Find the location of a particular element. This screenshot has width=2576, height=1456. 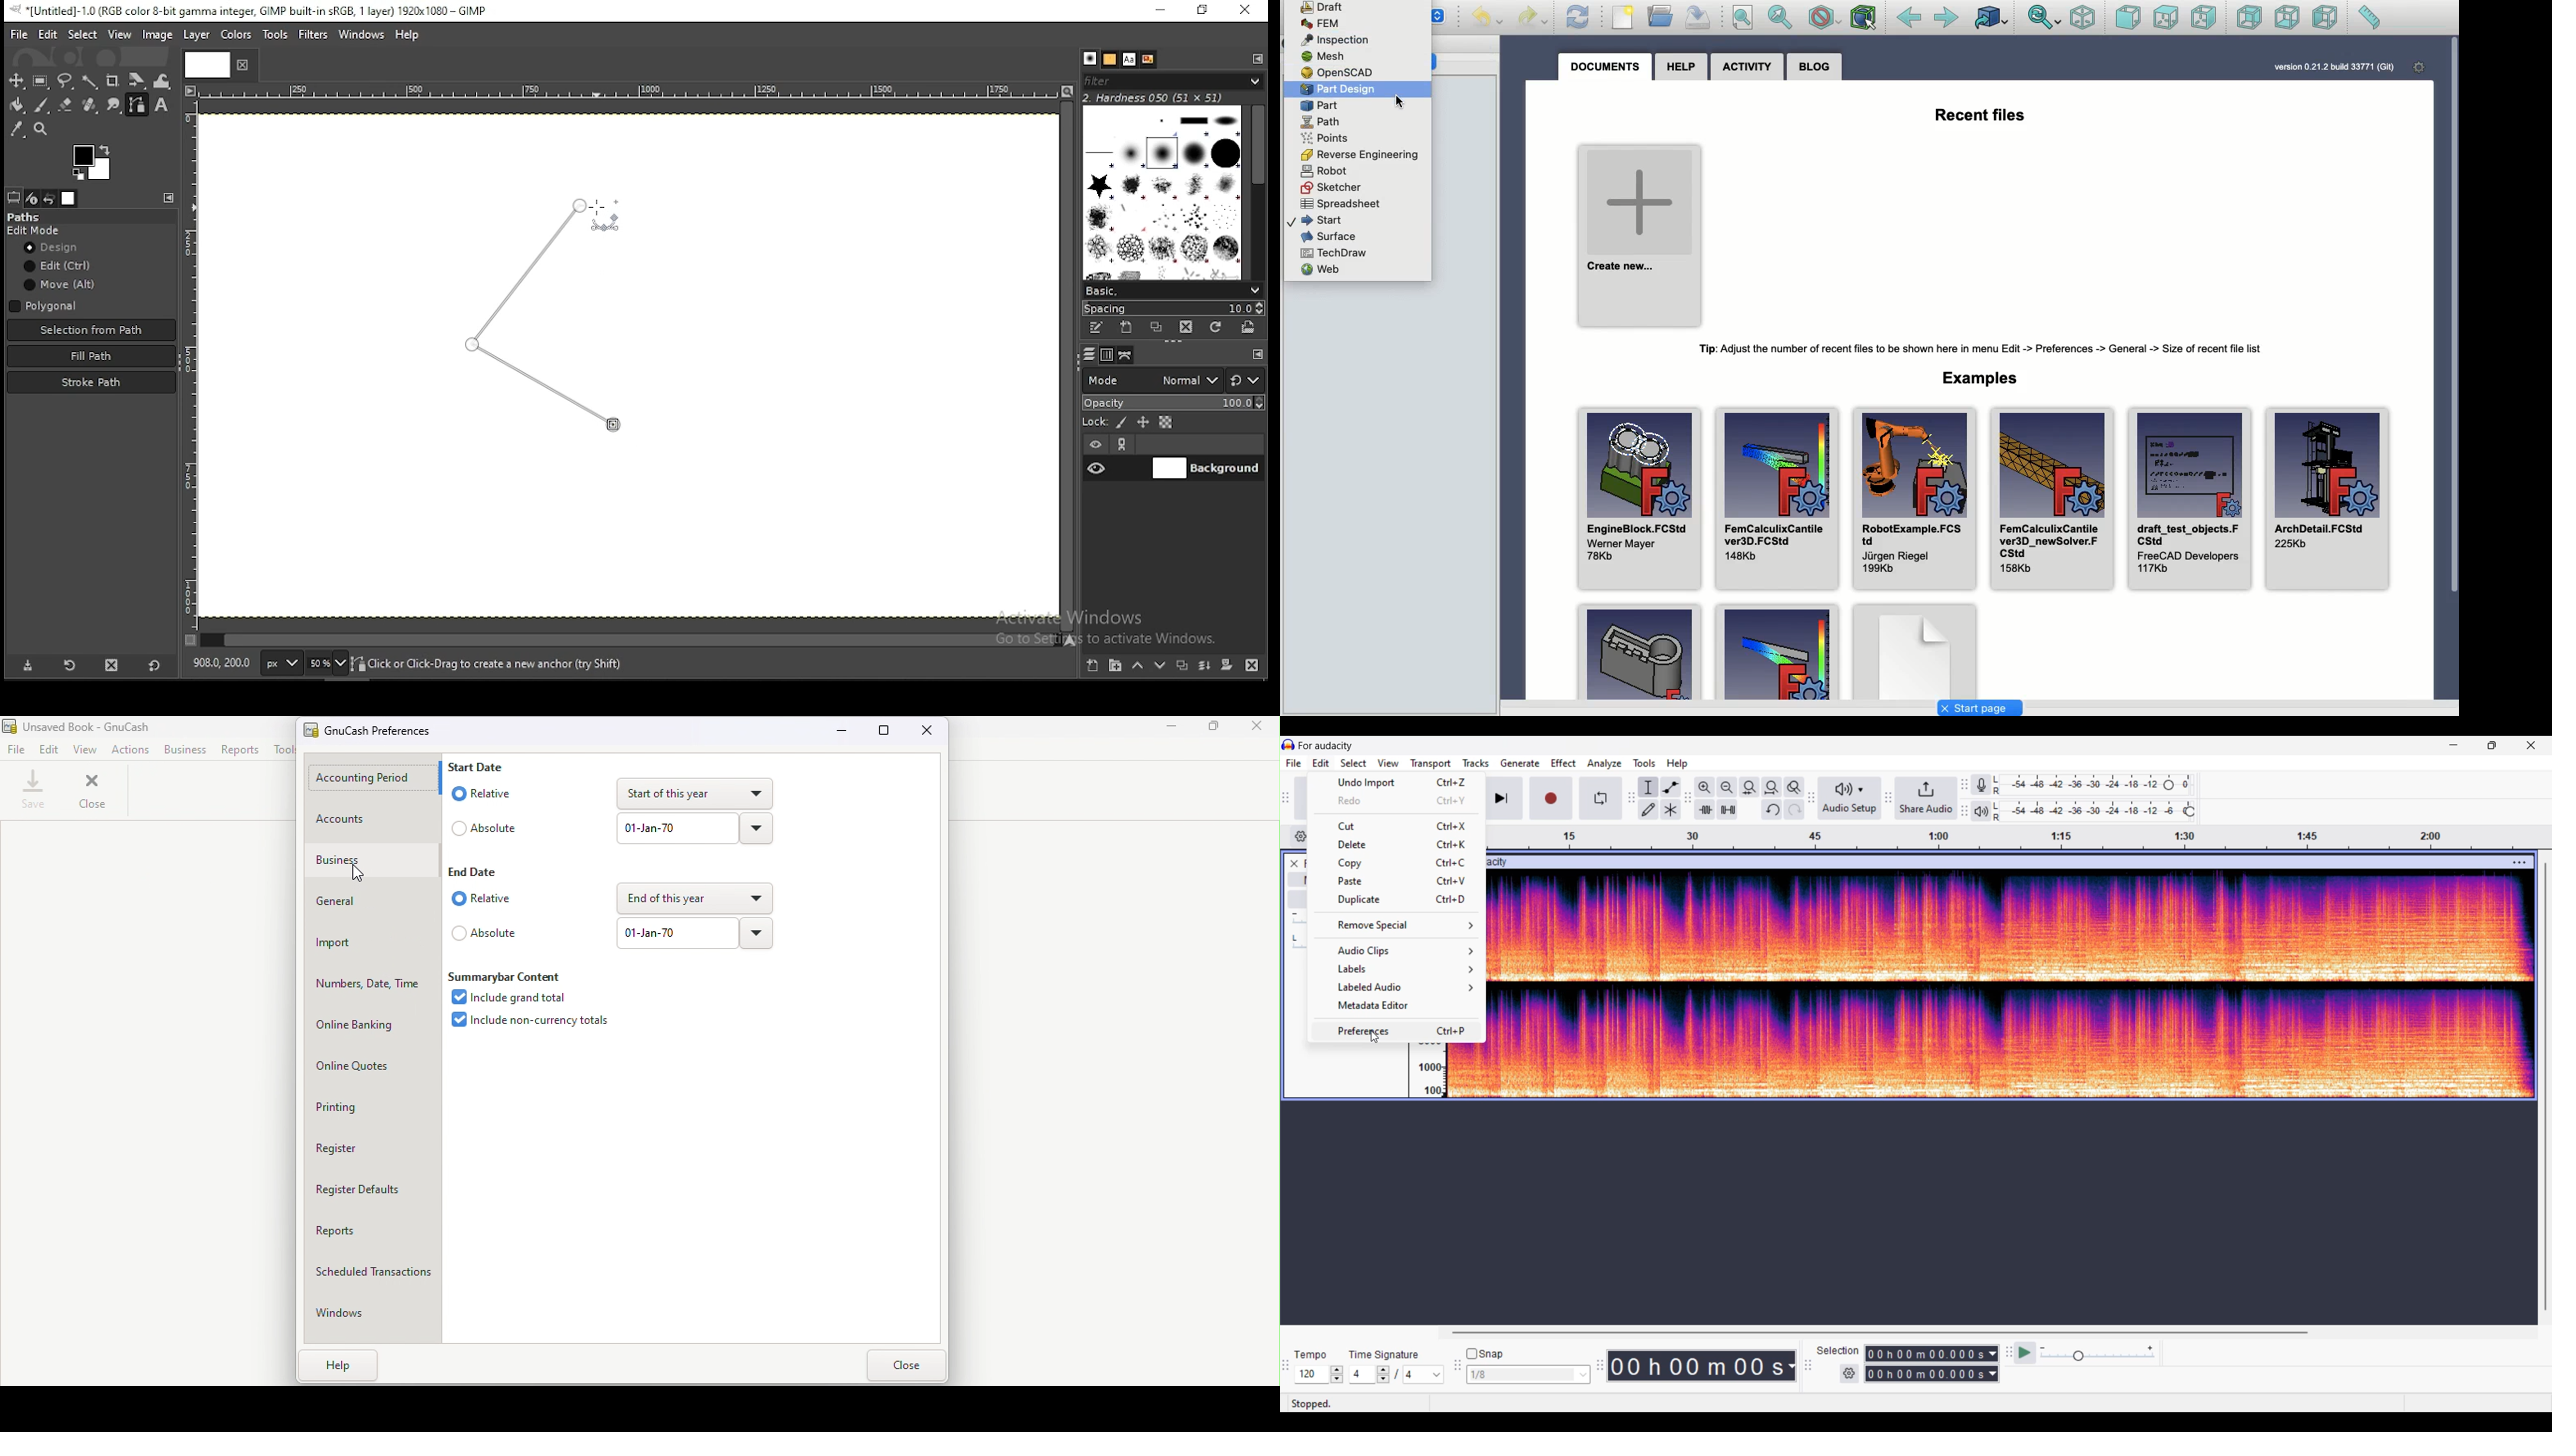

Drop down is located at coordinates (694, 897).